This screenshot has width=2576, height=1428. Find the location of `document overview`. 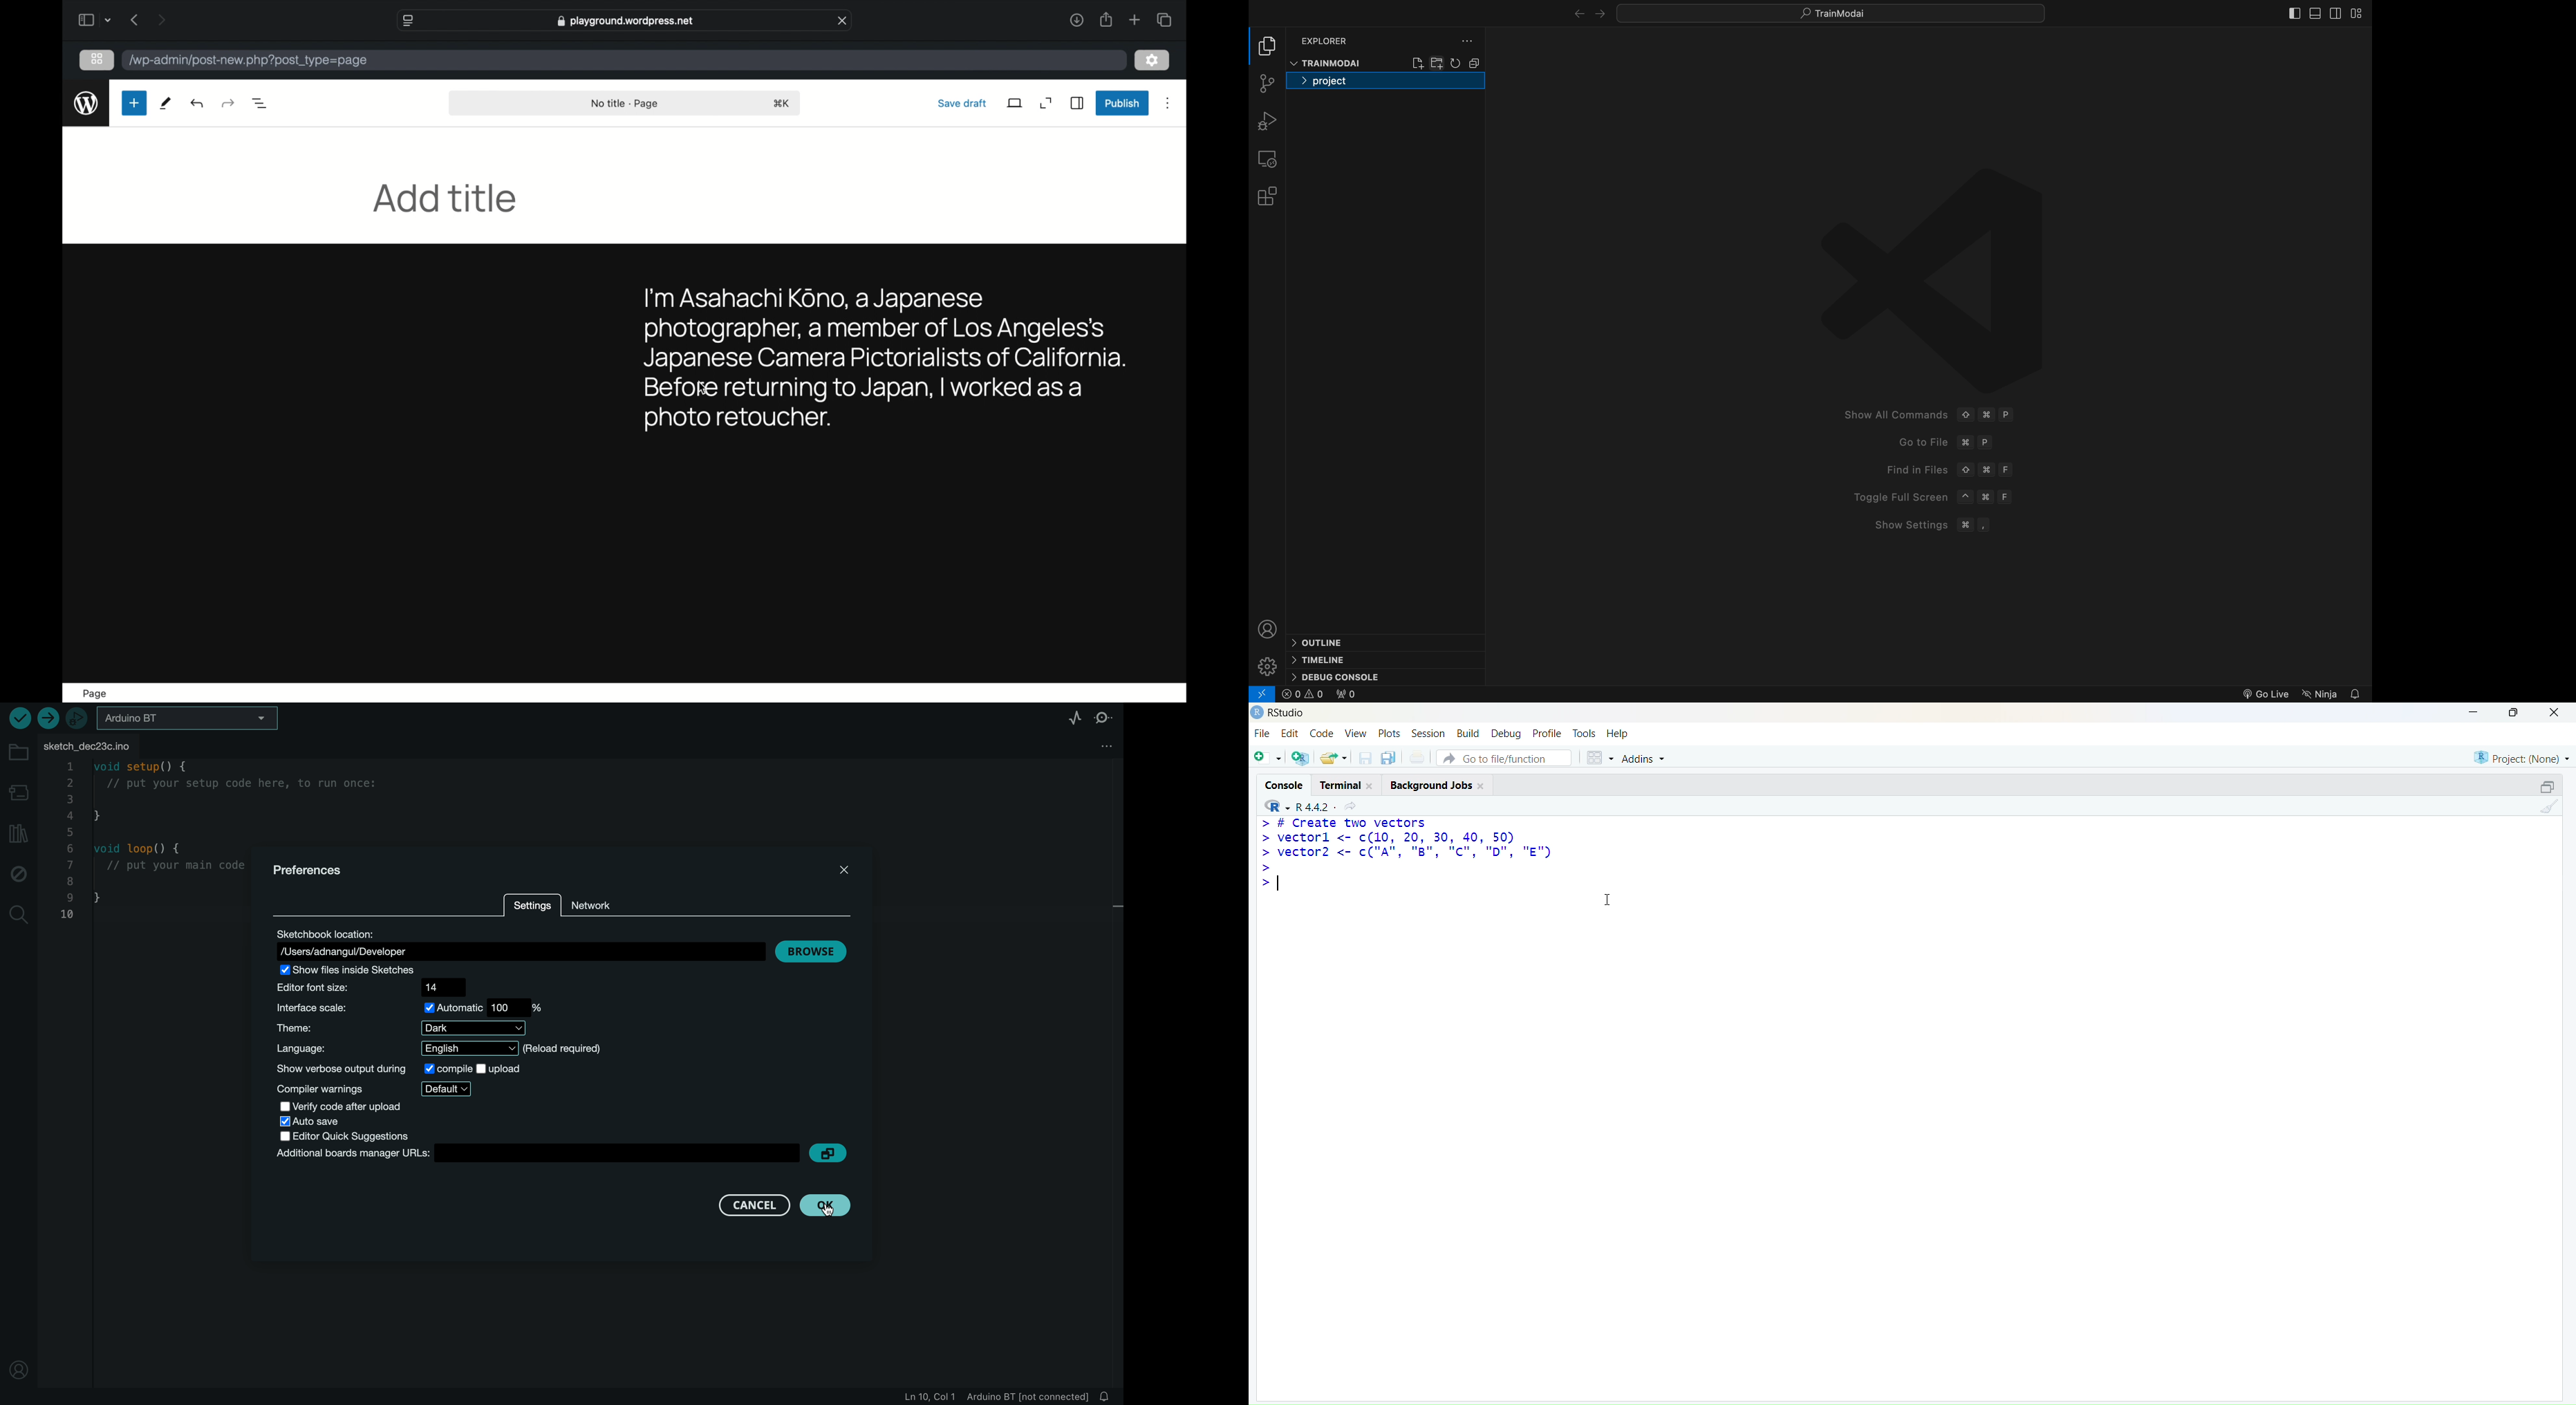

document overview is located at coordinates (262, 104).